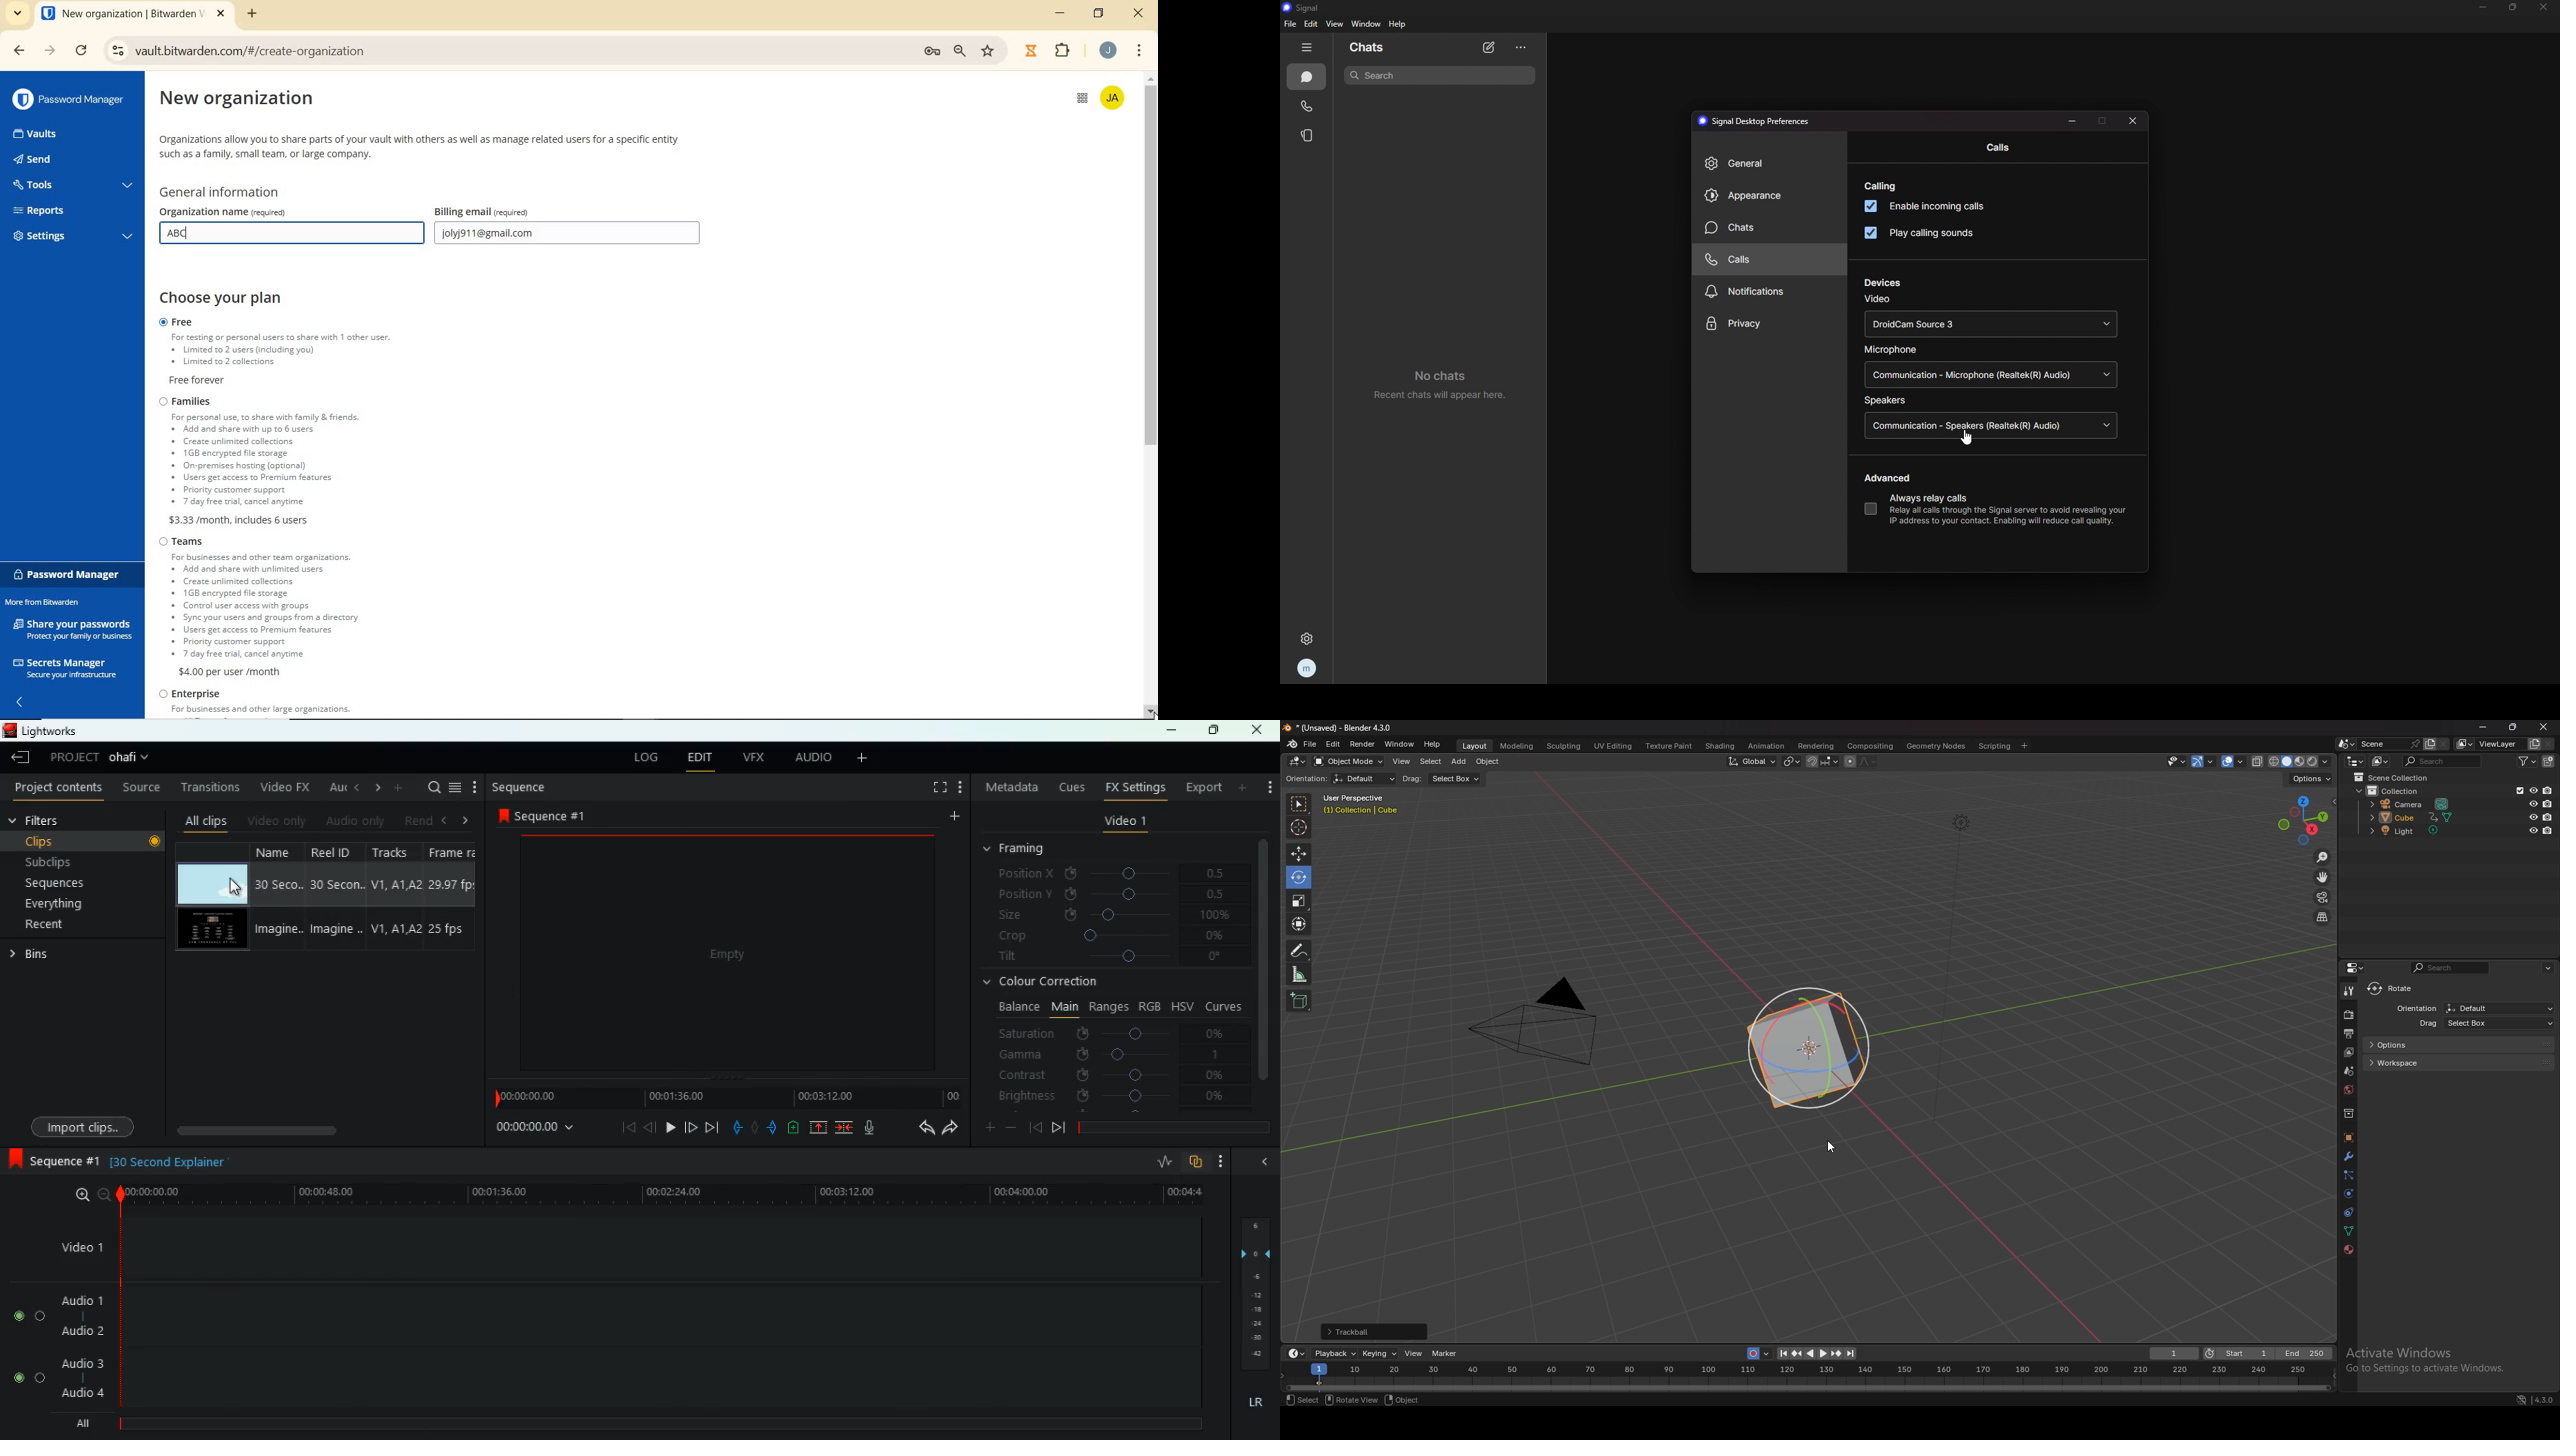 The width and height of the screenshot is (2576, 1456). Describe the element at coordinates (2534, 803) in the screenshot. I see `hide in view port` at that location.